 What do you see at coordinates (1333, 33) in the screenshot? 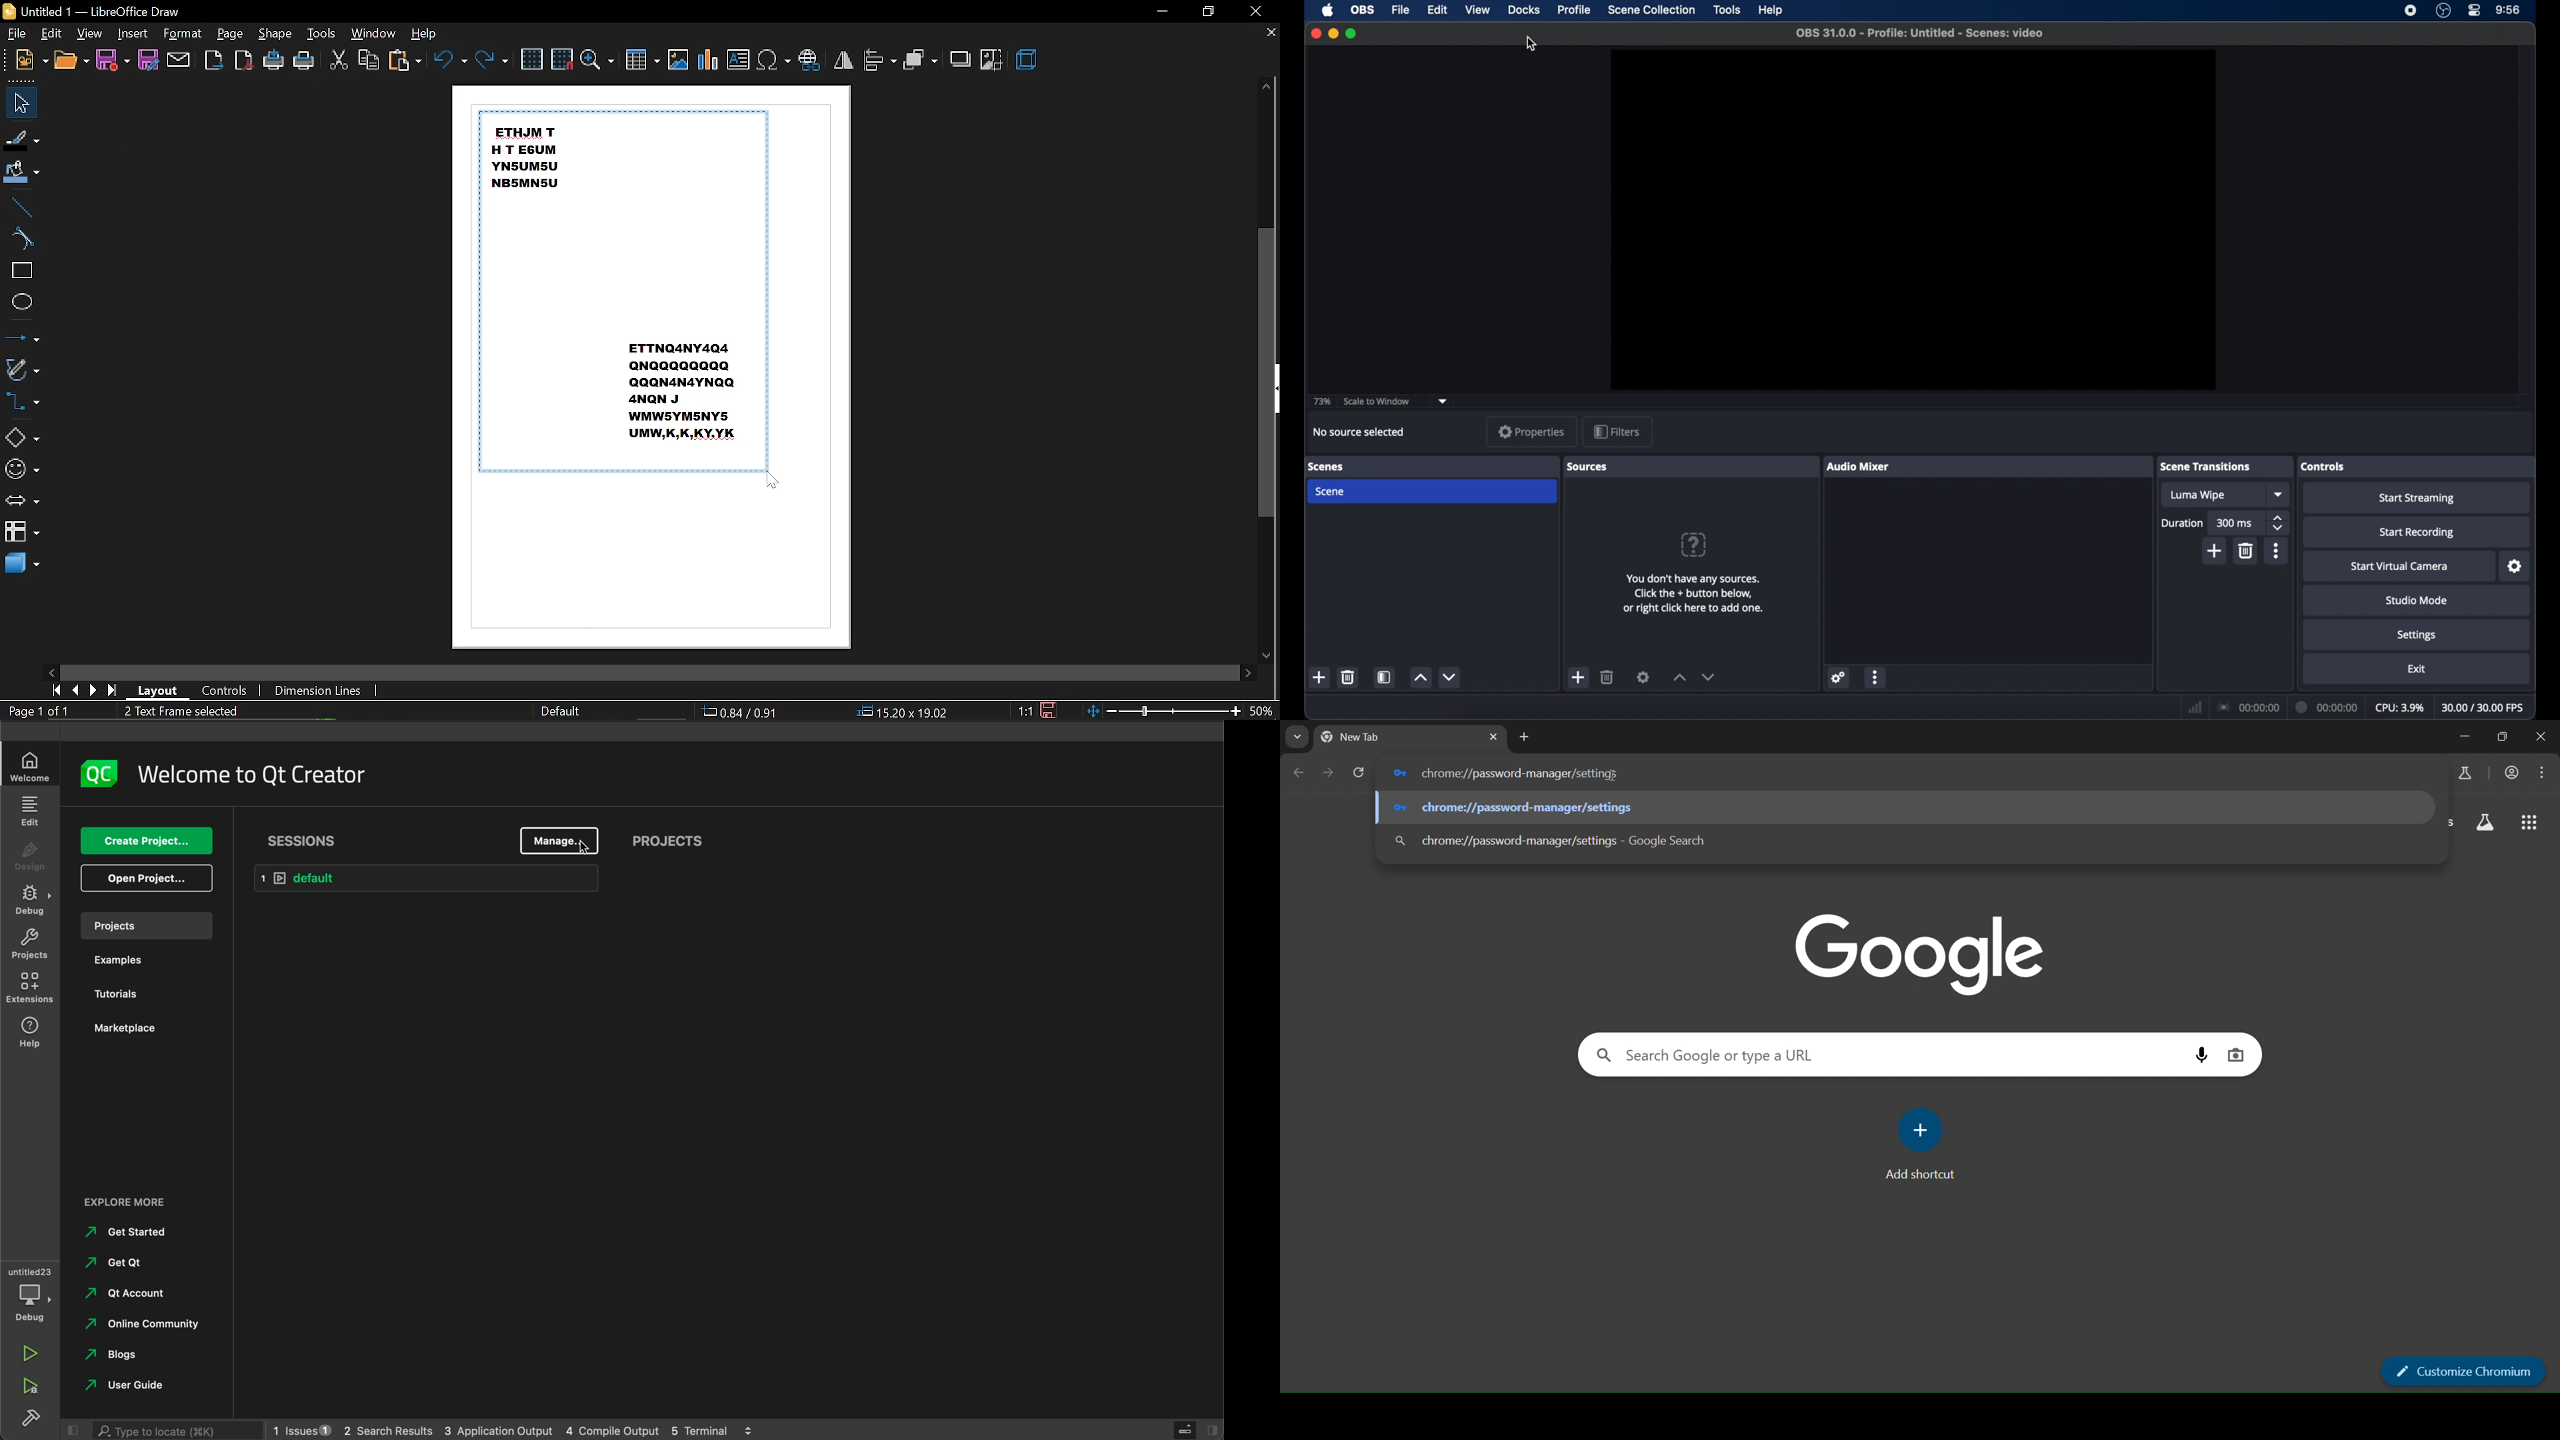
I see `minimize` at bounding box center [1333, 33].